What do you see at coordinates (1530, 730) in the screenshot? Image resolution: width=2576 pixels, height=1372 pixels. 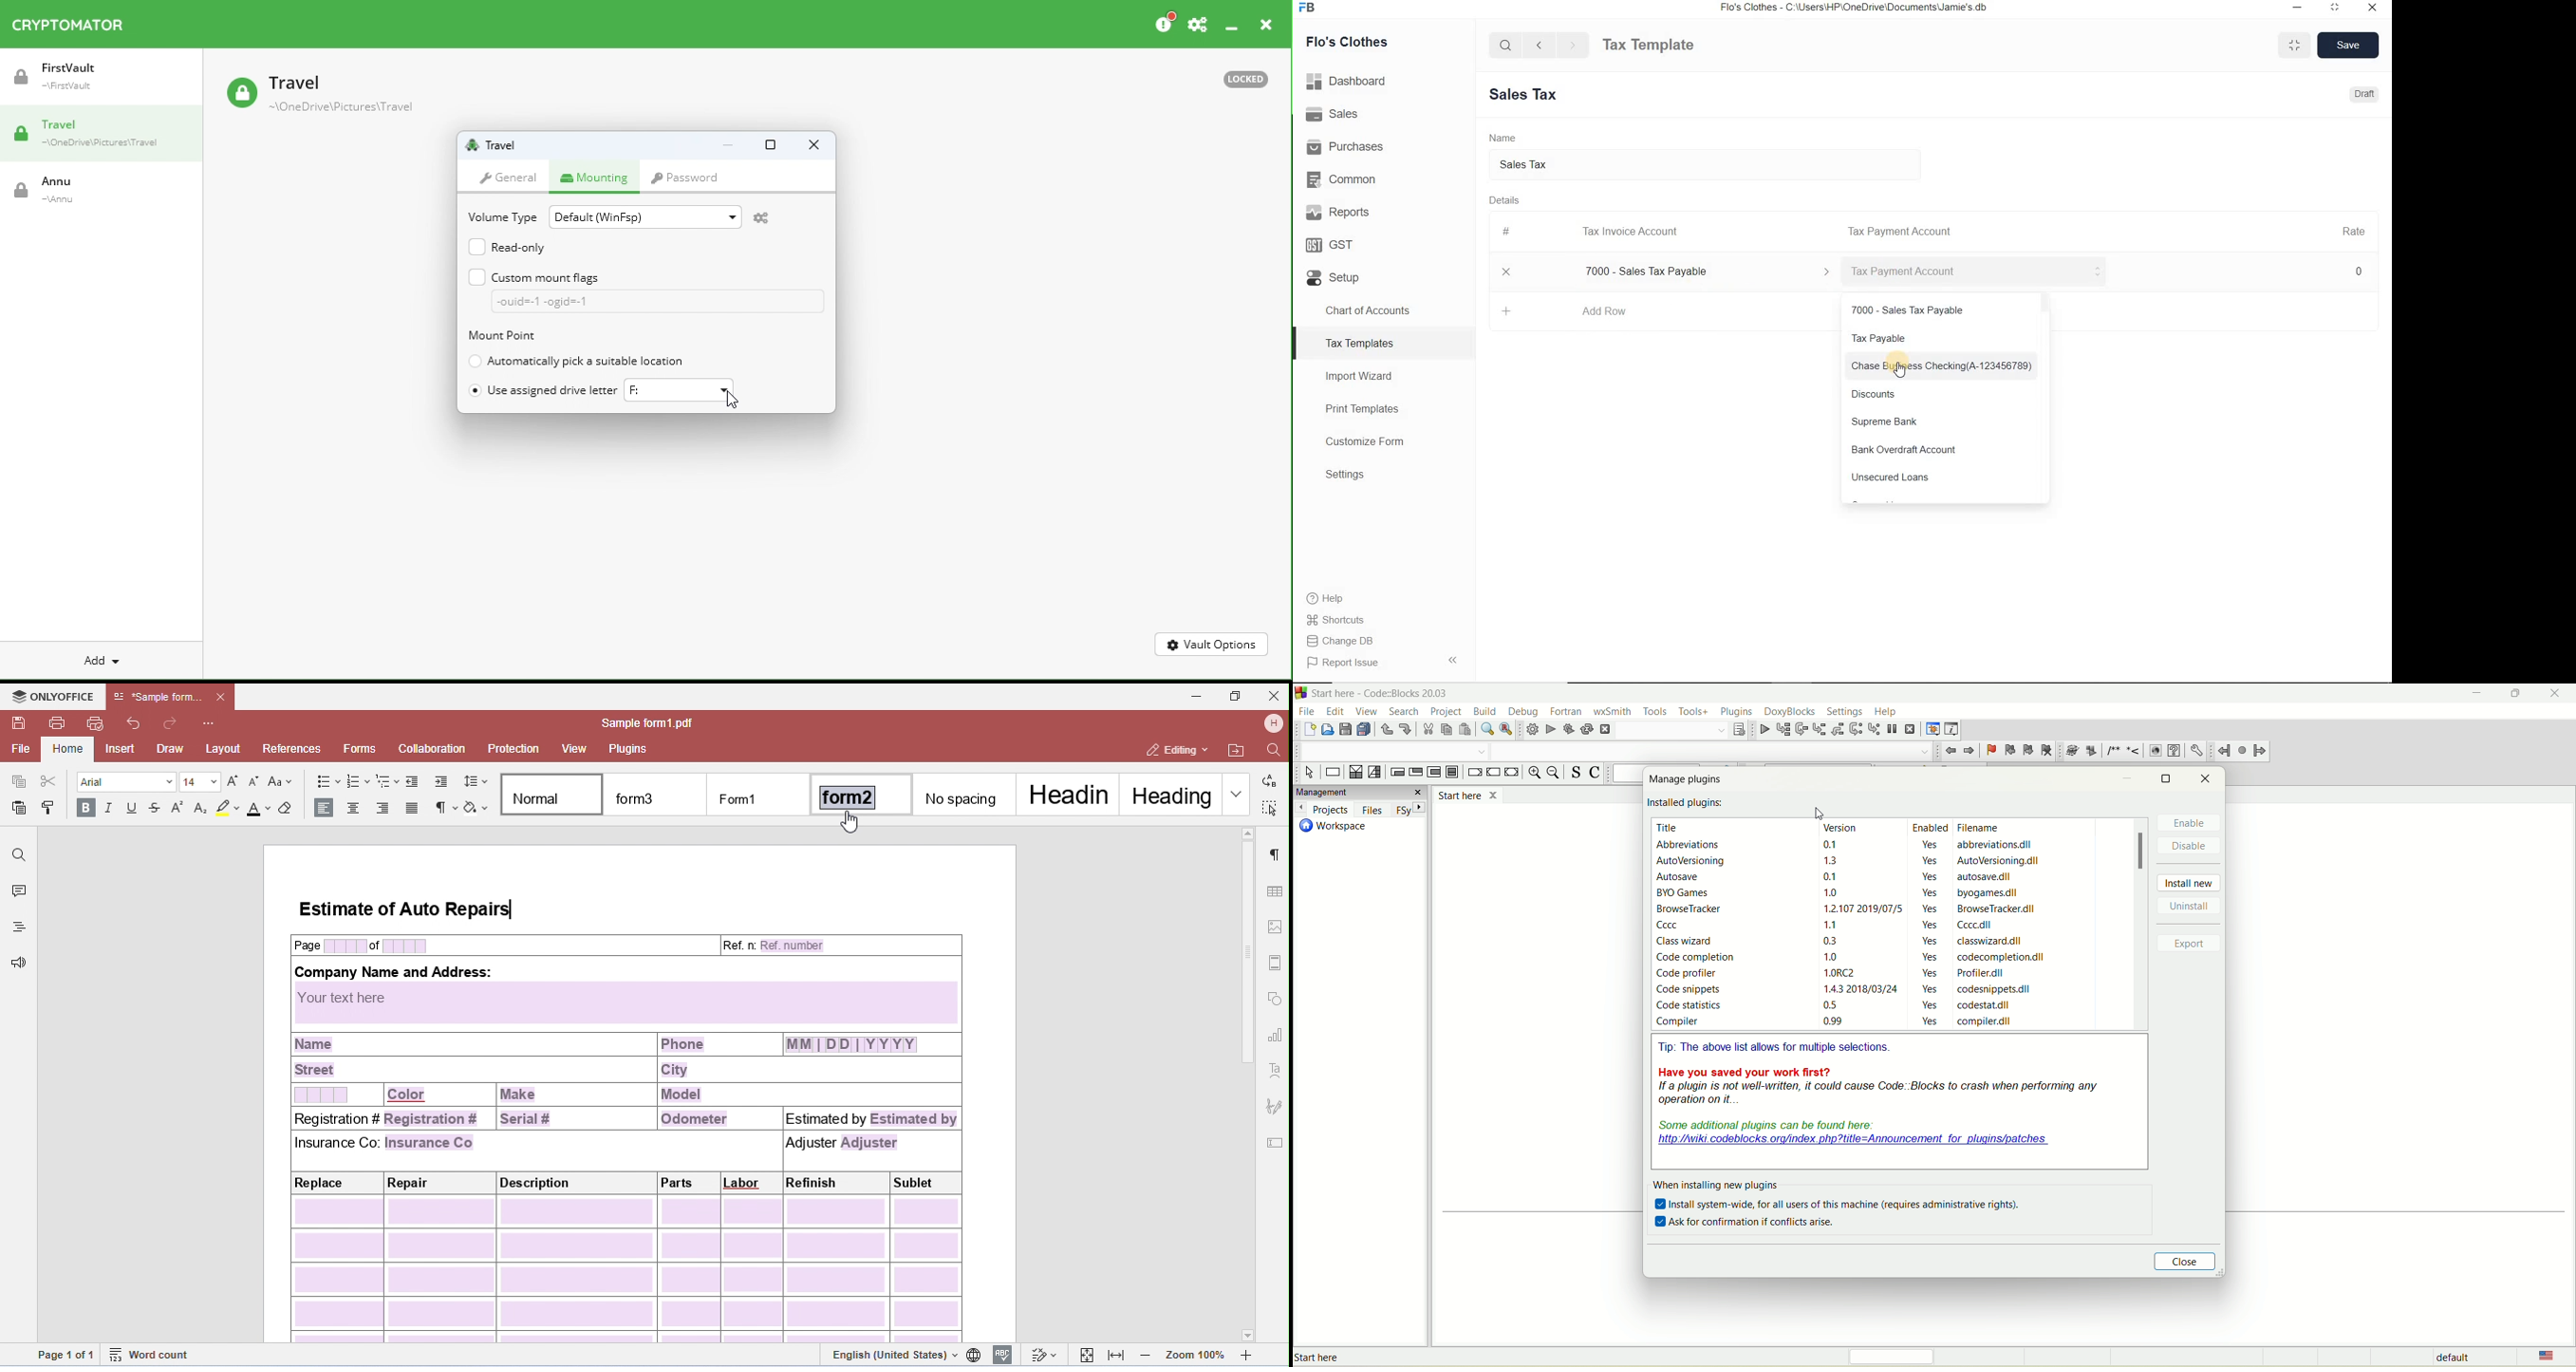 I see `build` at bounding box center [1530, 730].